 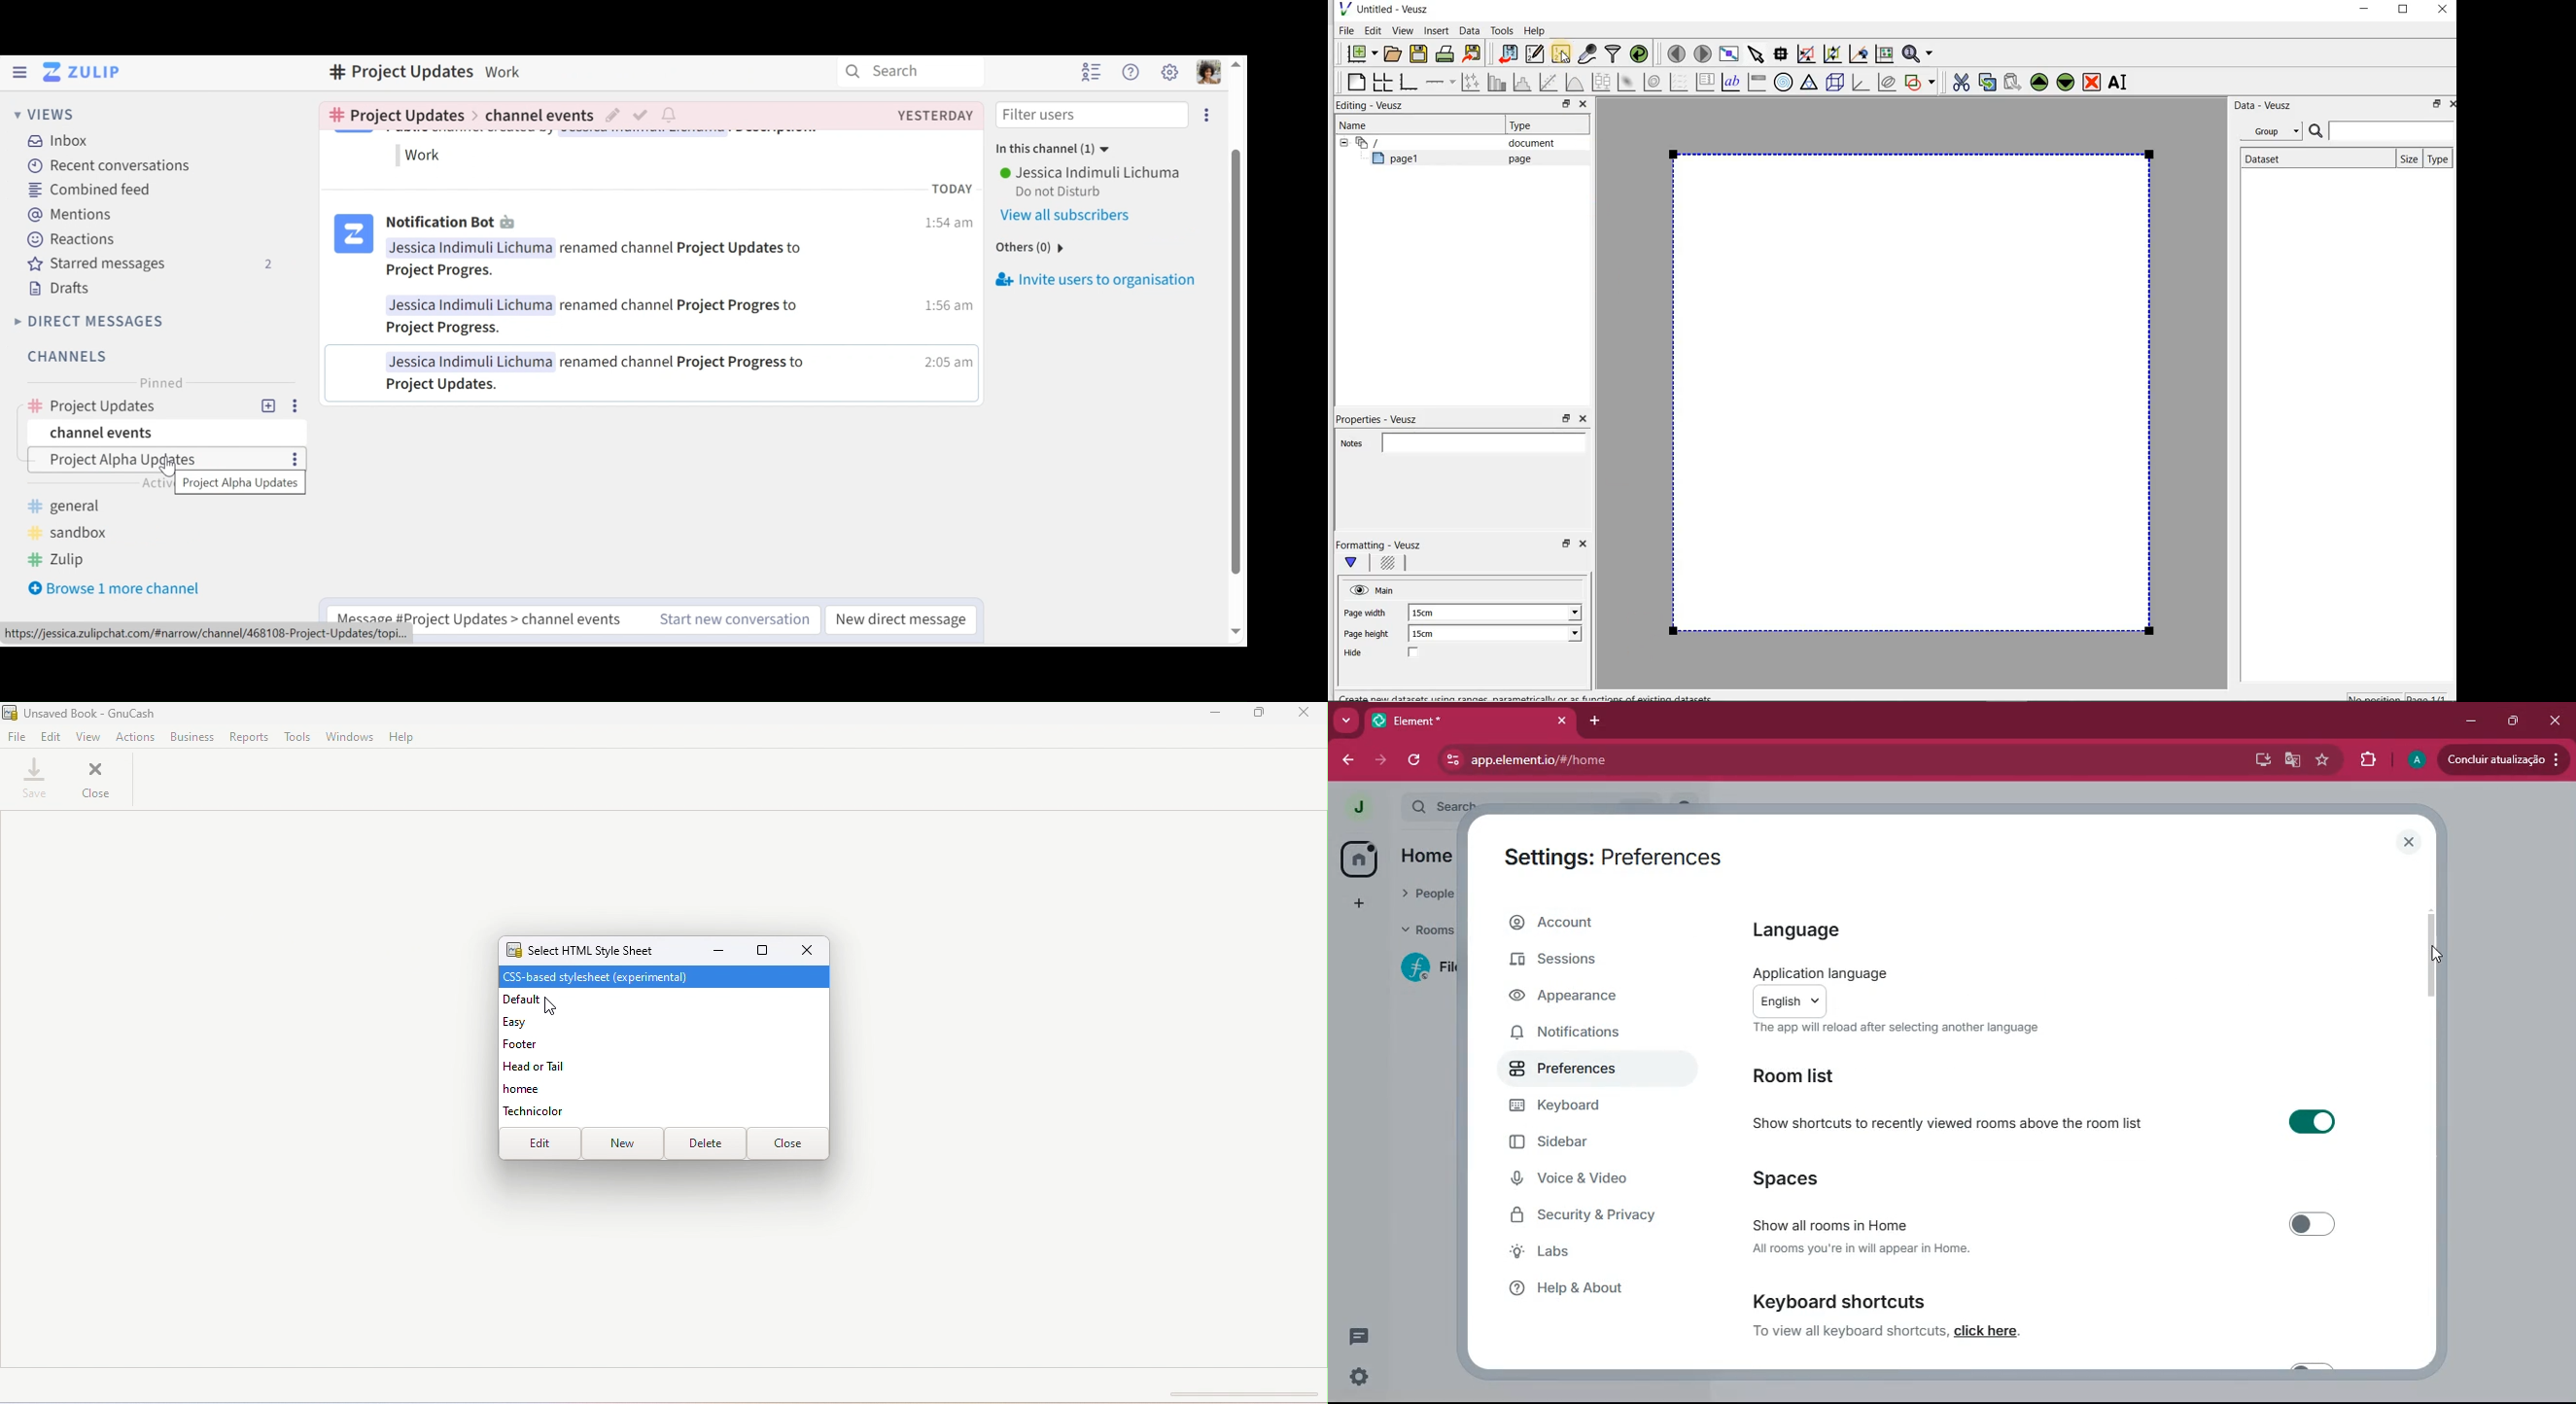 I want to click on Close, so click(x=101, y=785).